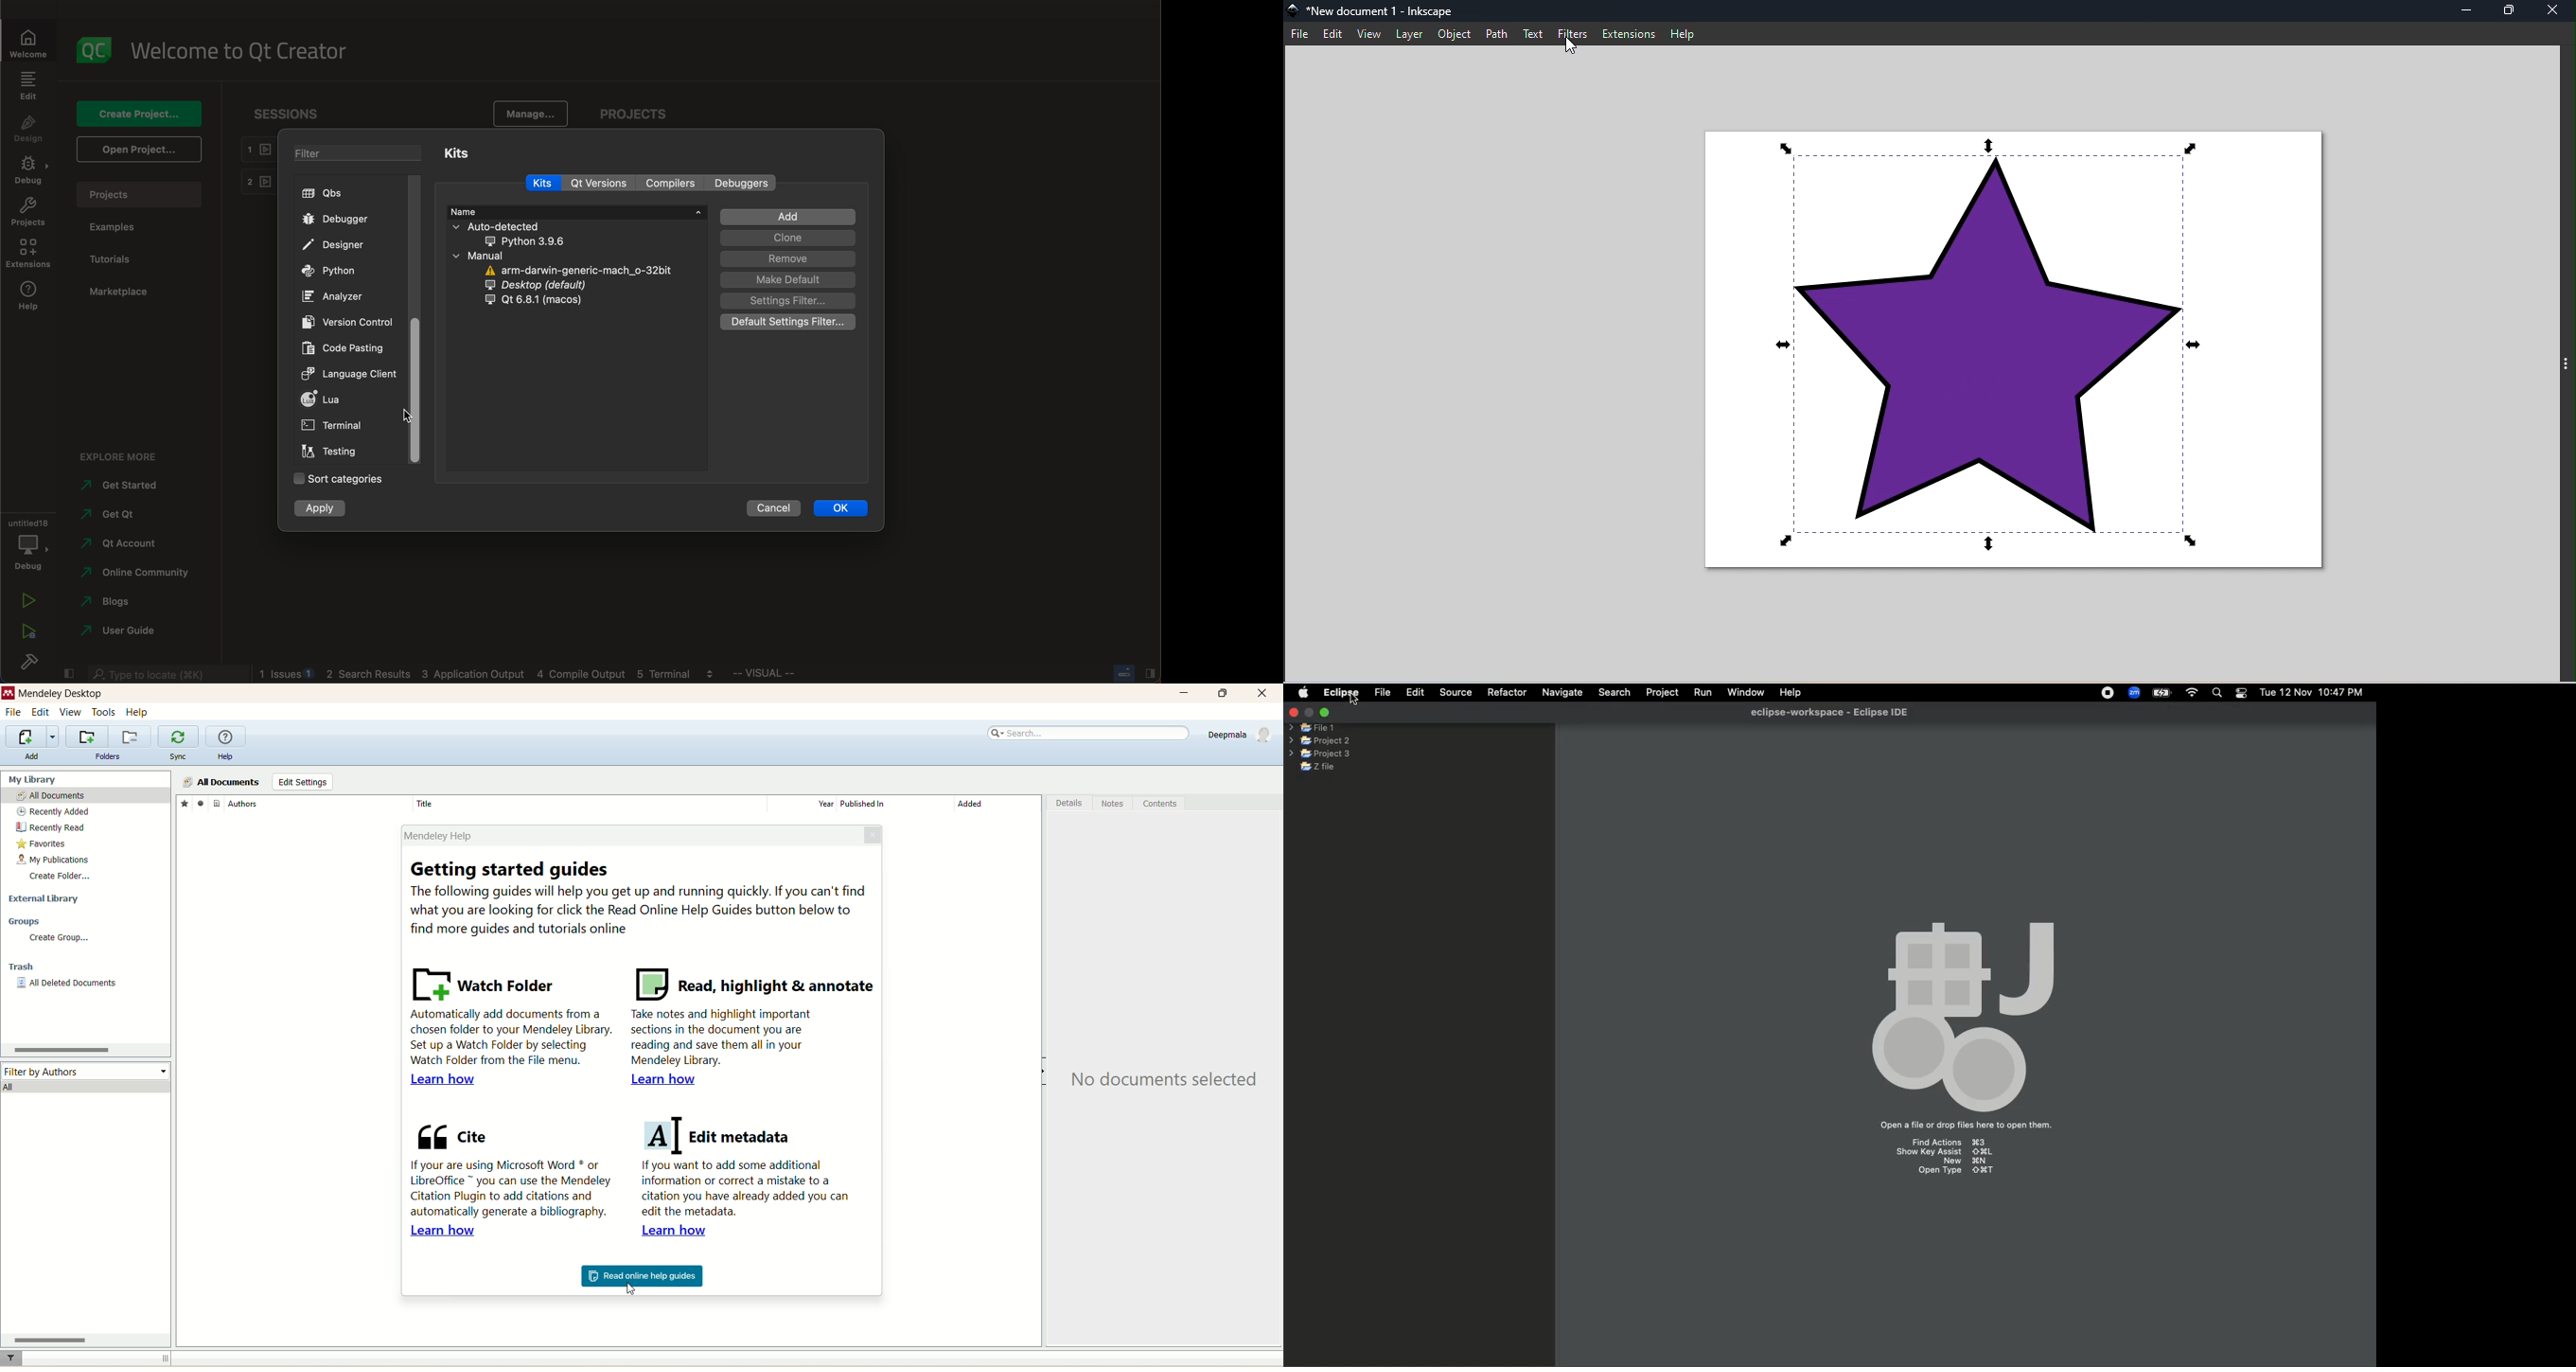  I want to click on filter, so click(11, 1358).